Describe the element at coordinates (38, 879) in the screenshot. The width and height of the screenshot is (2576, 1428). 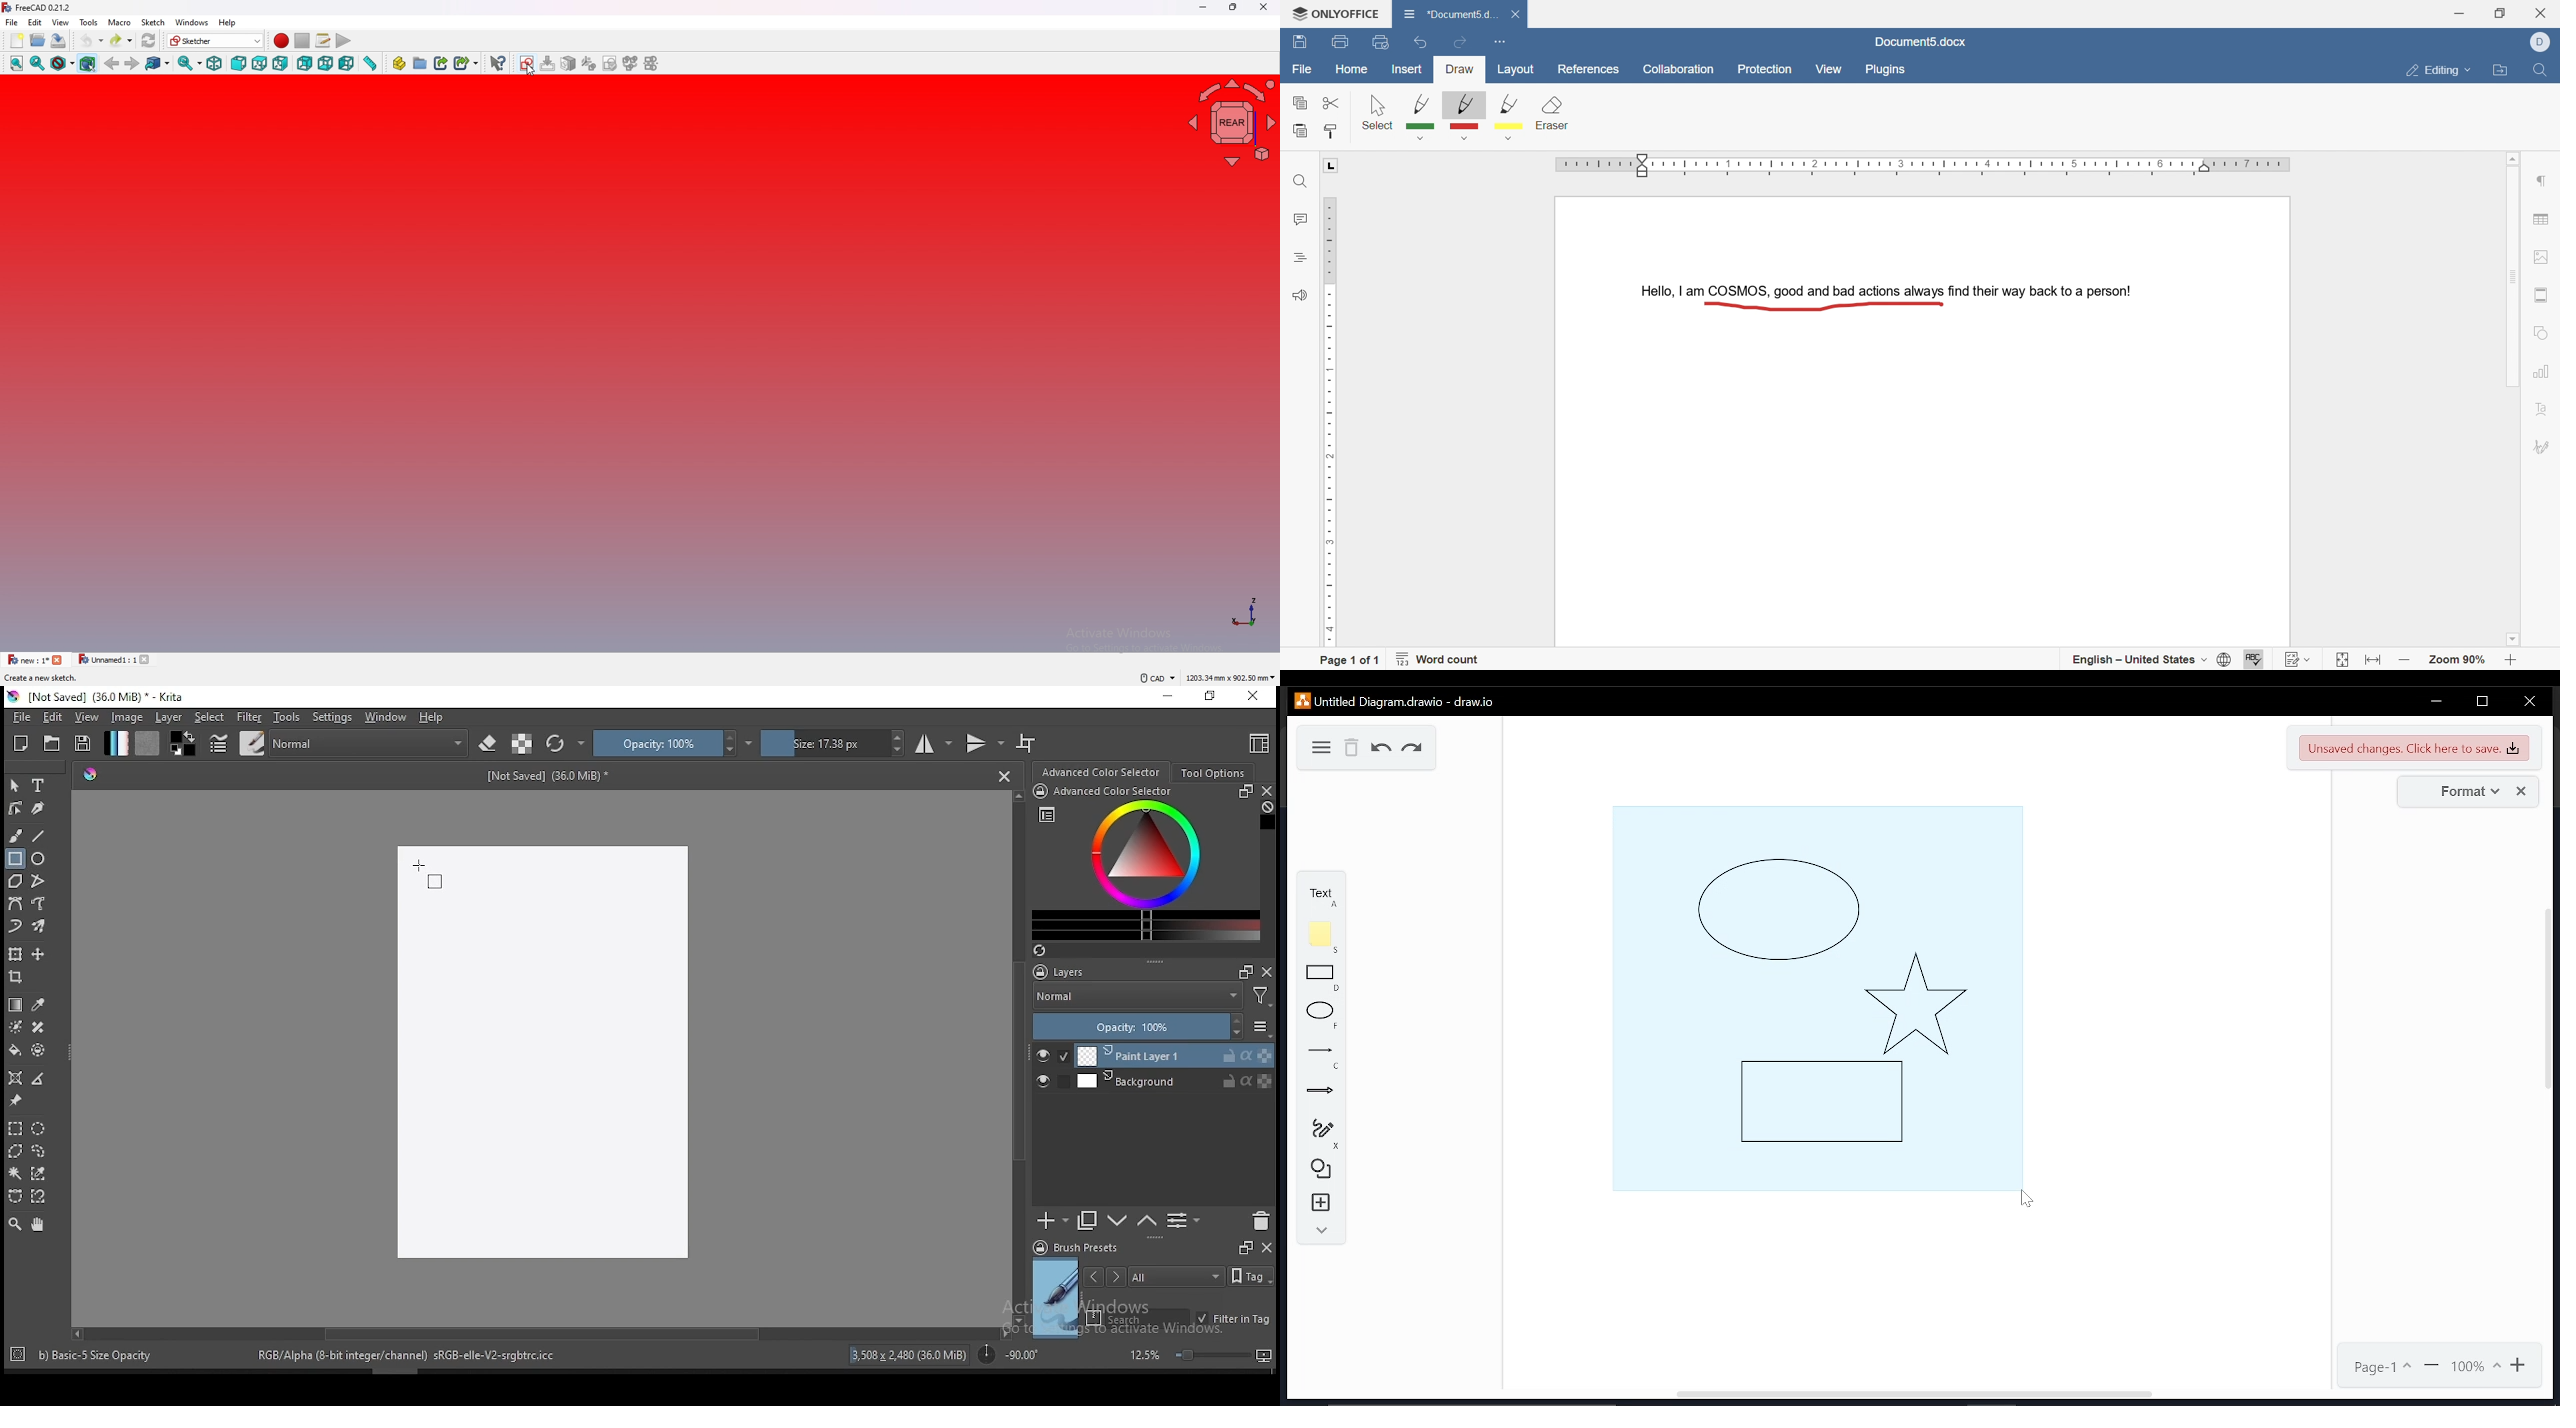
I see `polyline tool` at that location.